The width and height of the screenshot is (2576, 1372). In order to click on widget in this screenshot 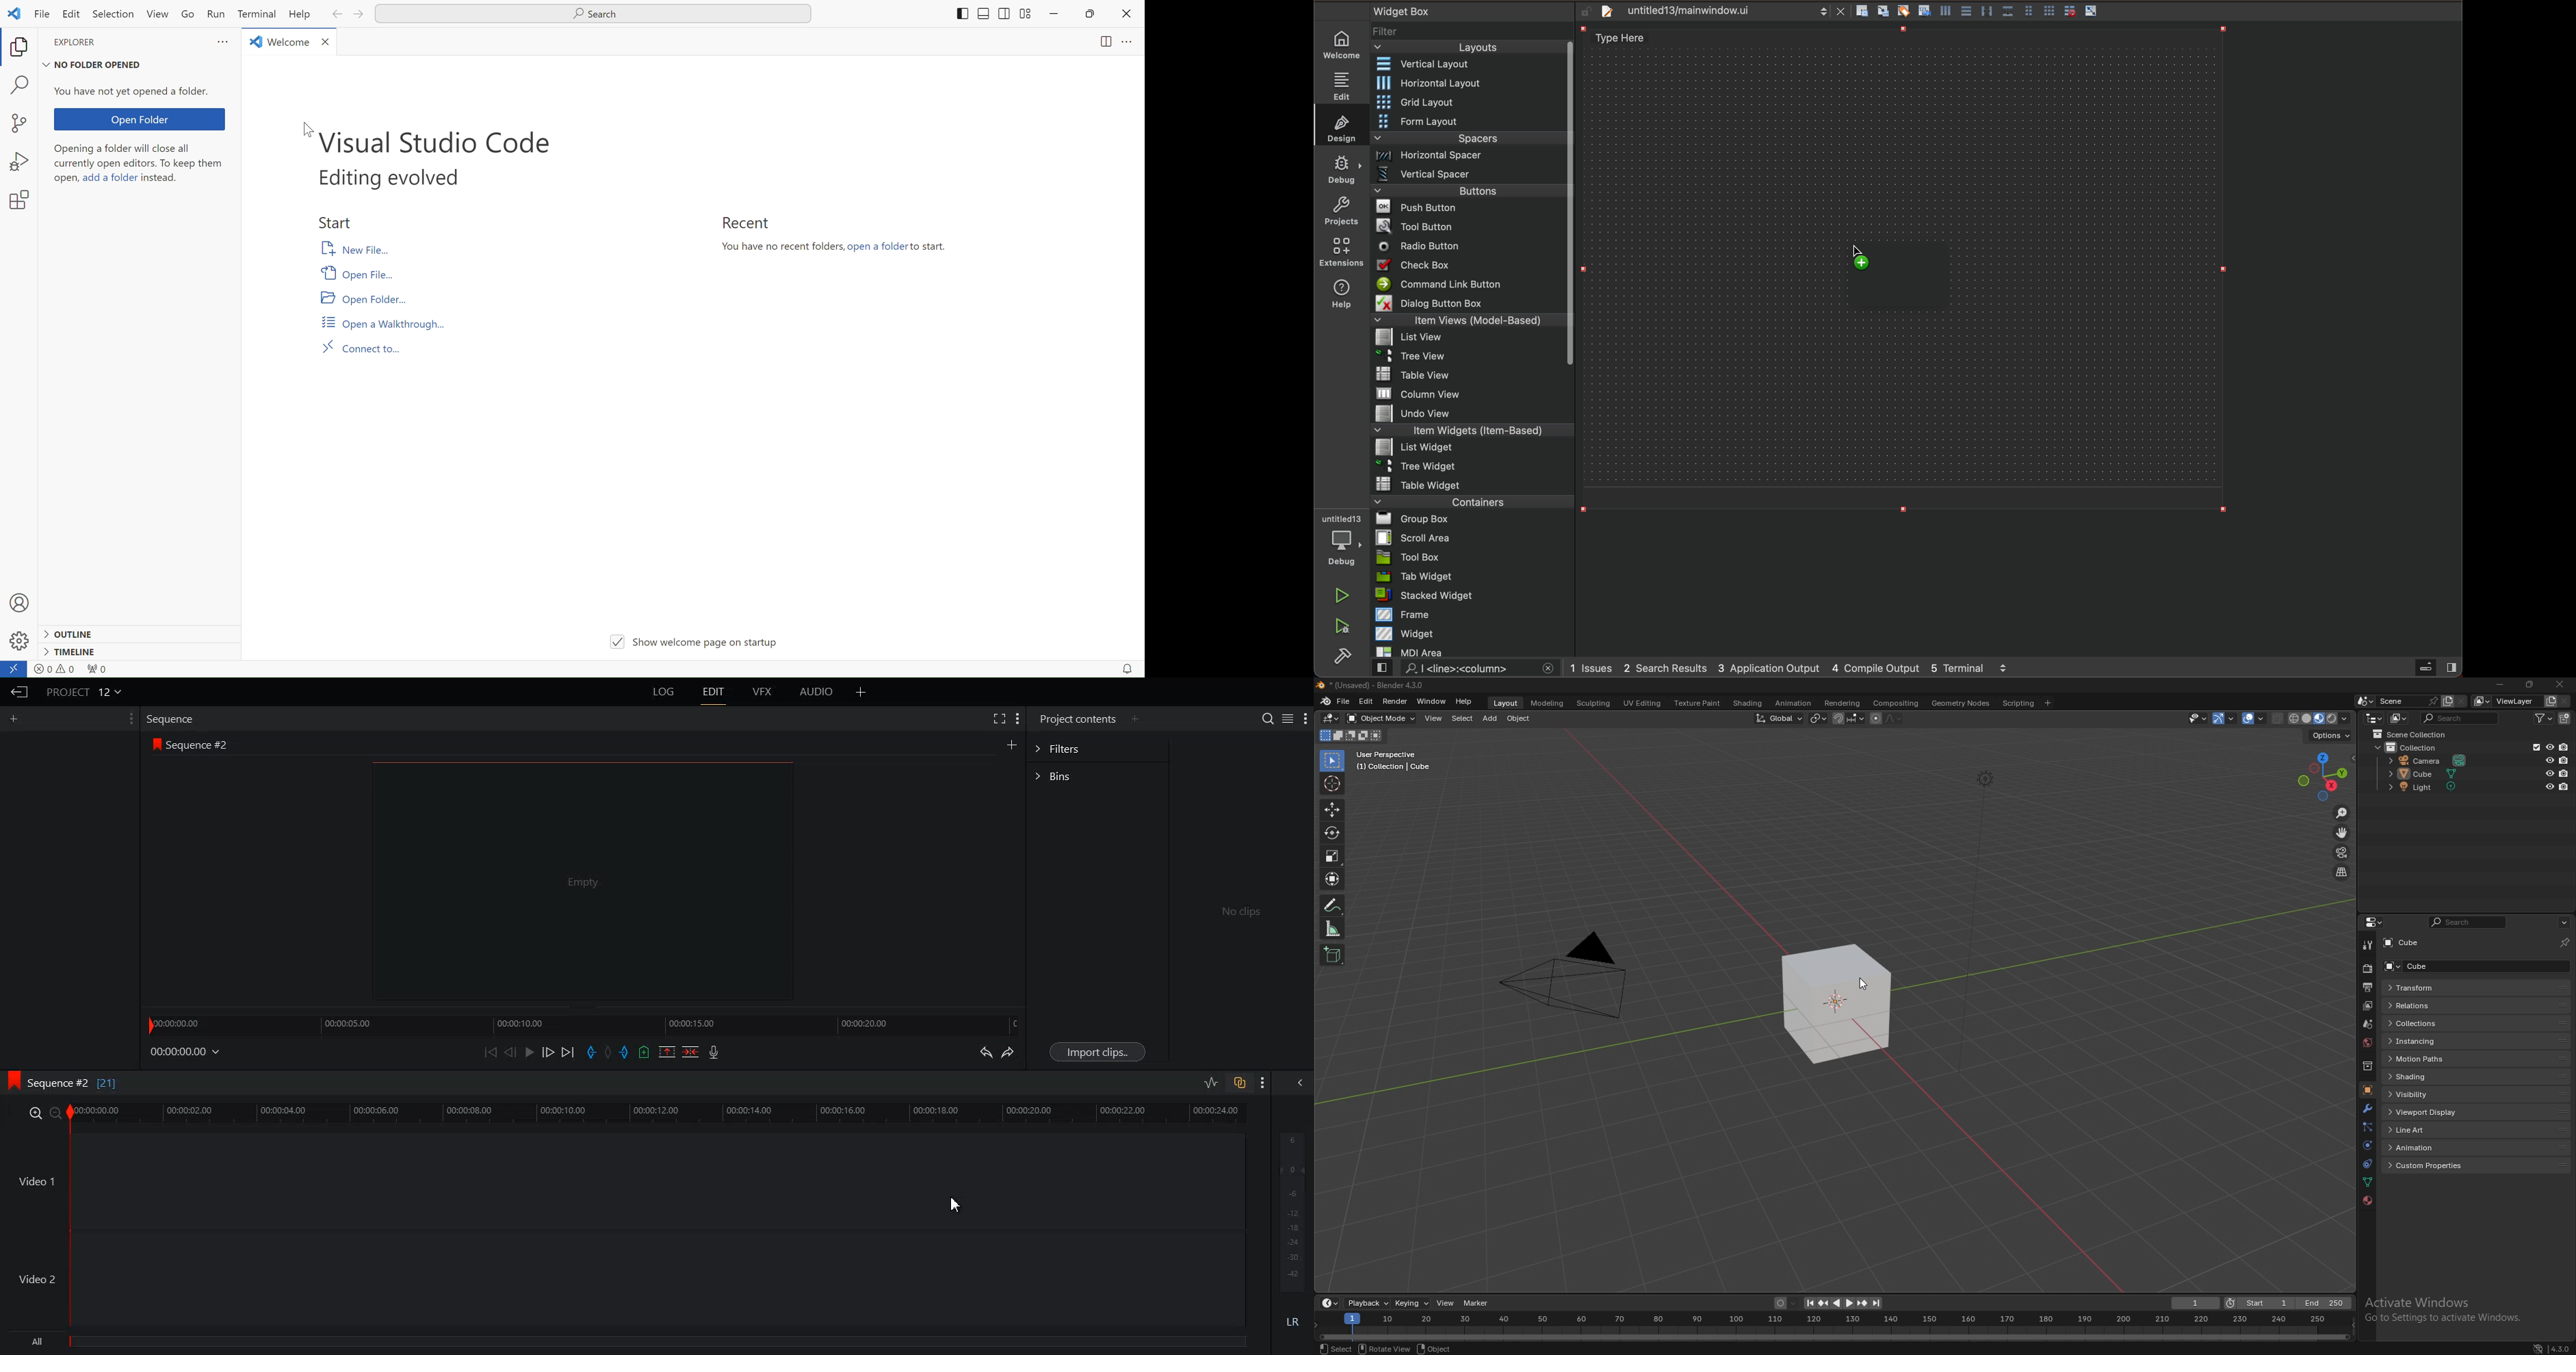, I will do `click(1473, 633)`.